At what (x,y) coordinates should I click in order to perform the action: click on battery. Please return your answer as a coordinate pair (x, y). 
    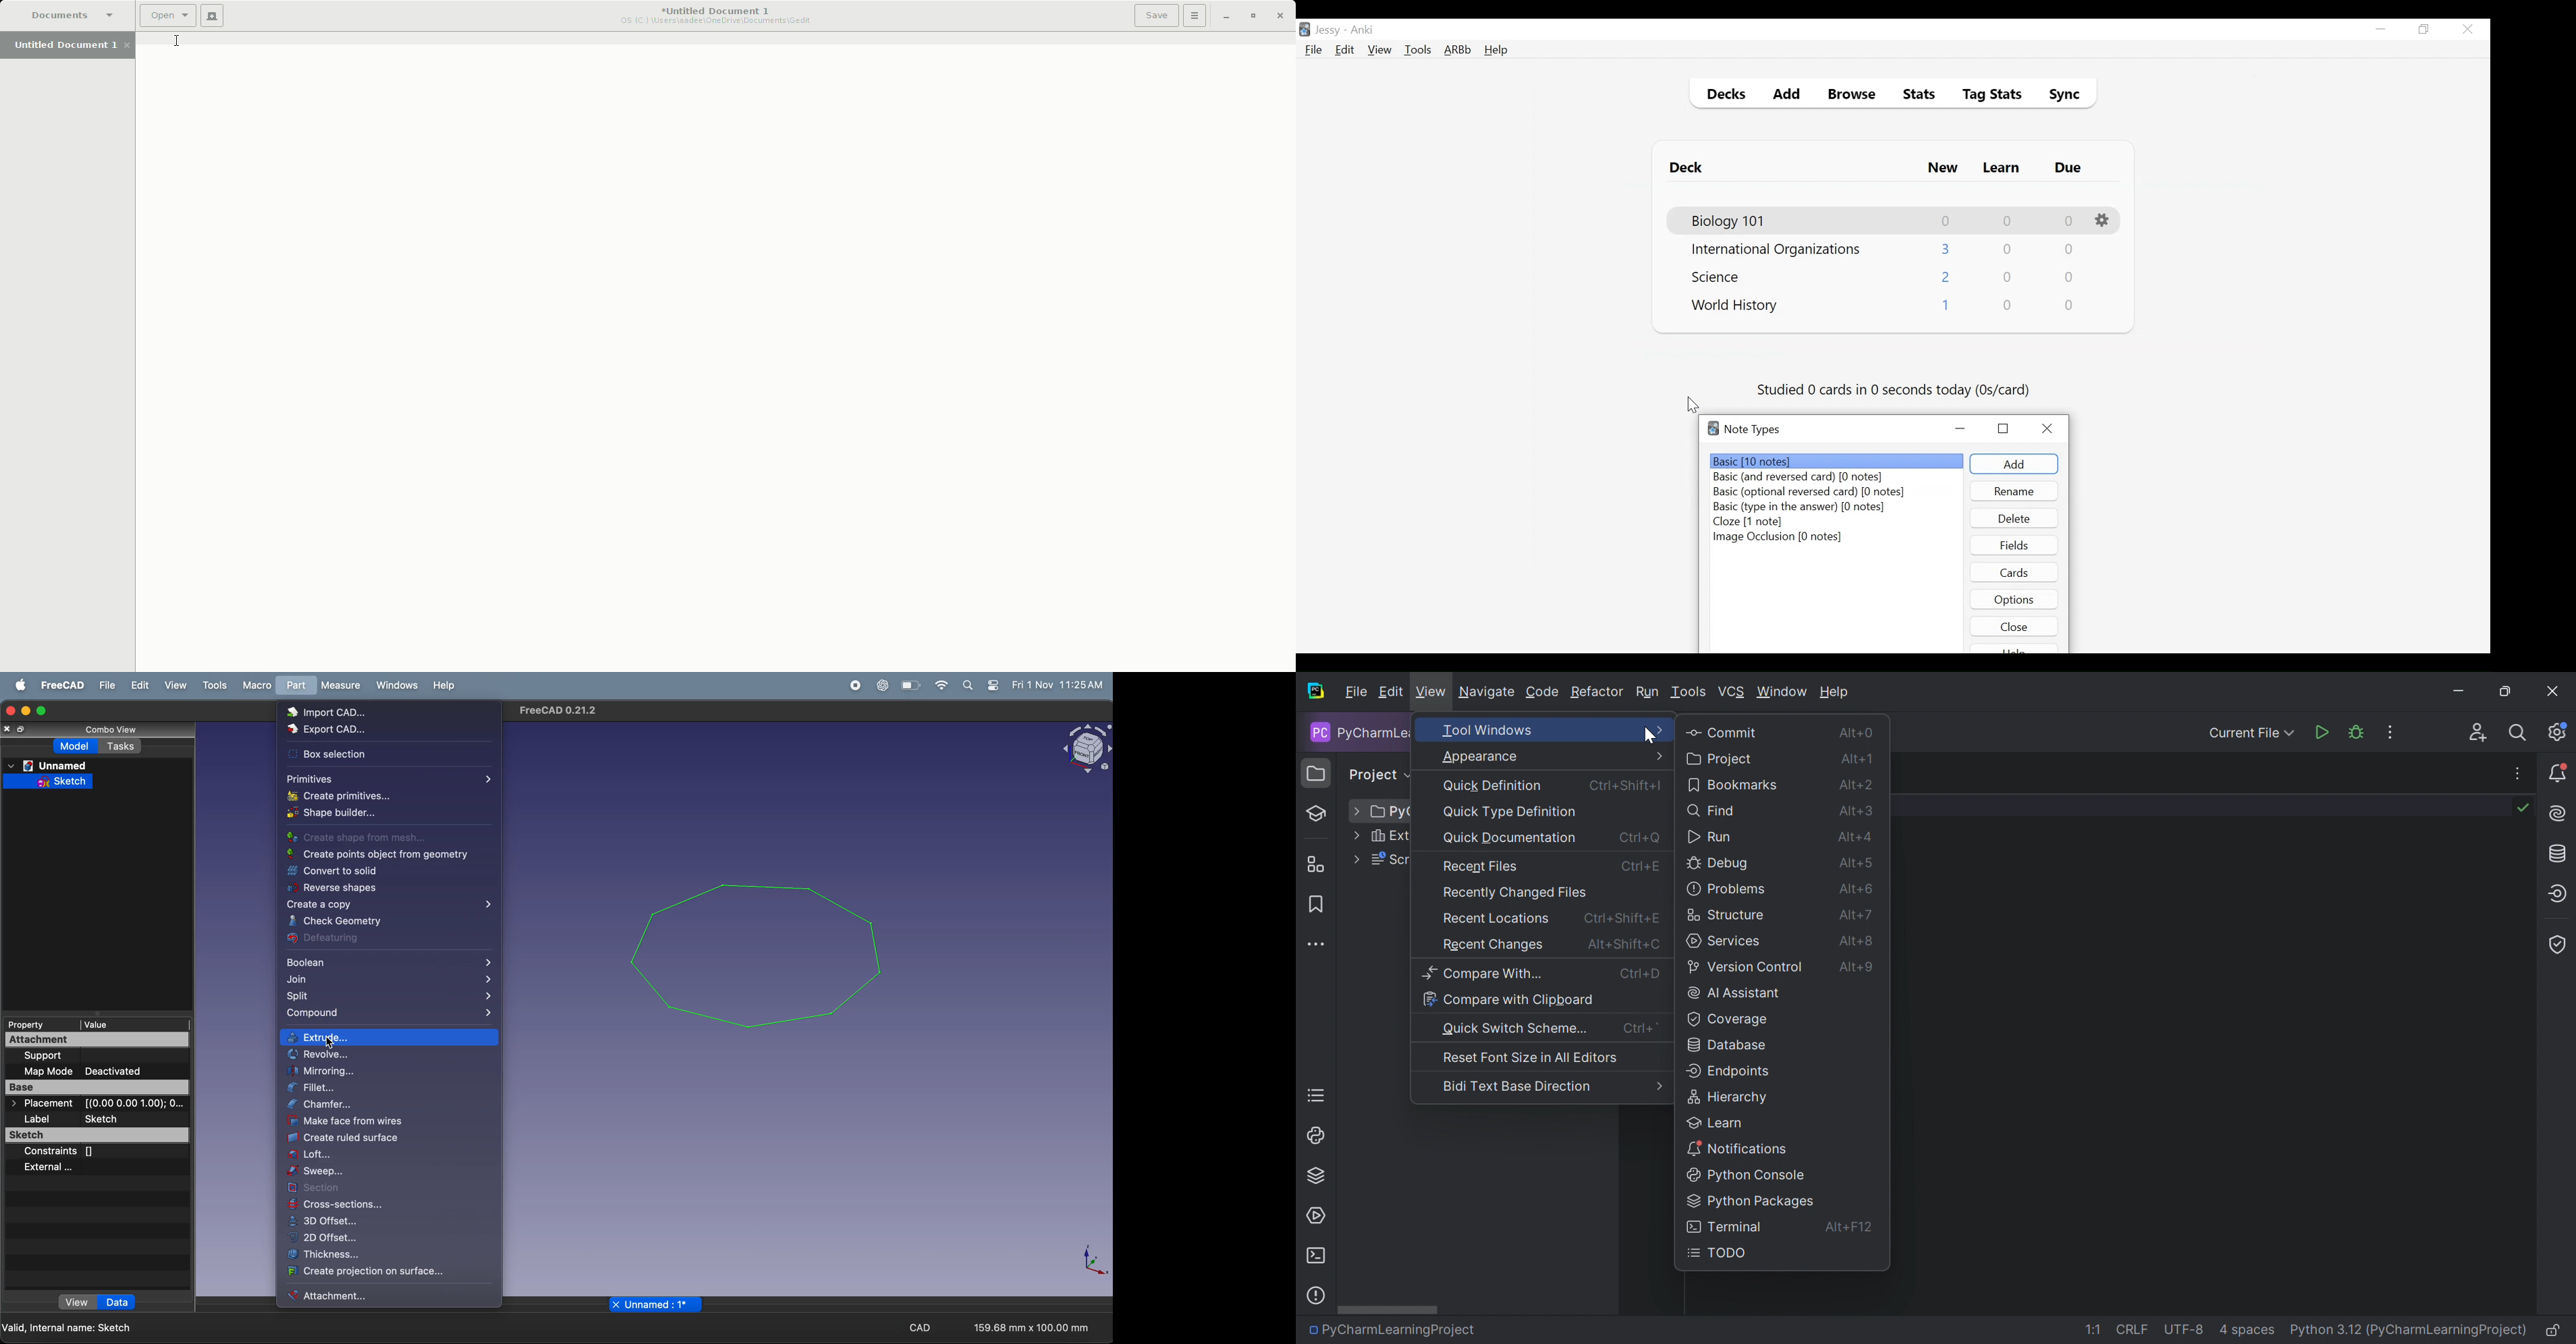
    Looking at the image, I should click on (911, 685).